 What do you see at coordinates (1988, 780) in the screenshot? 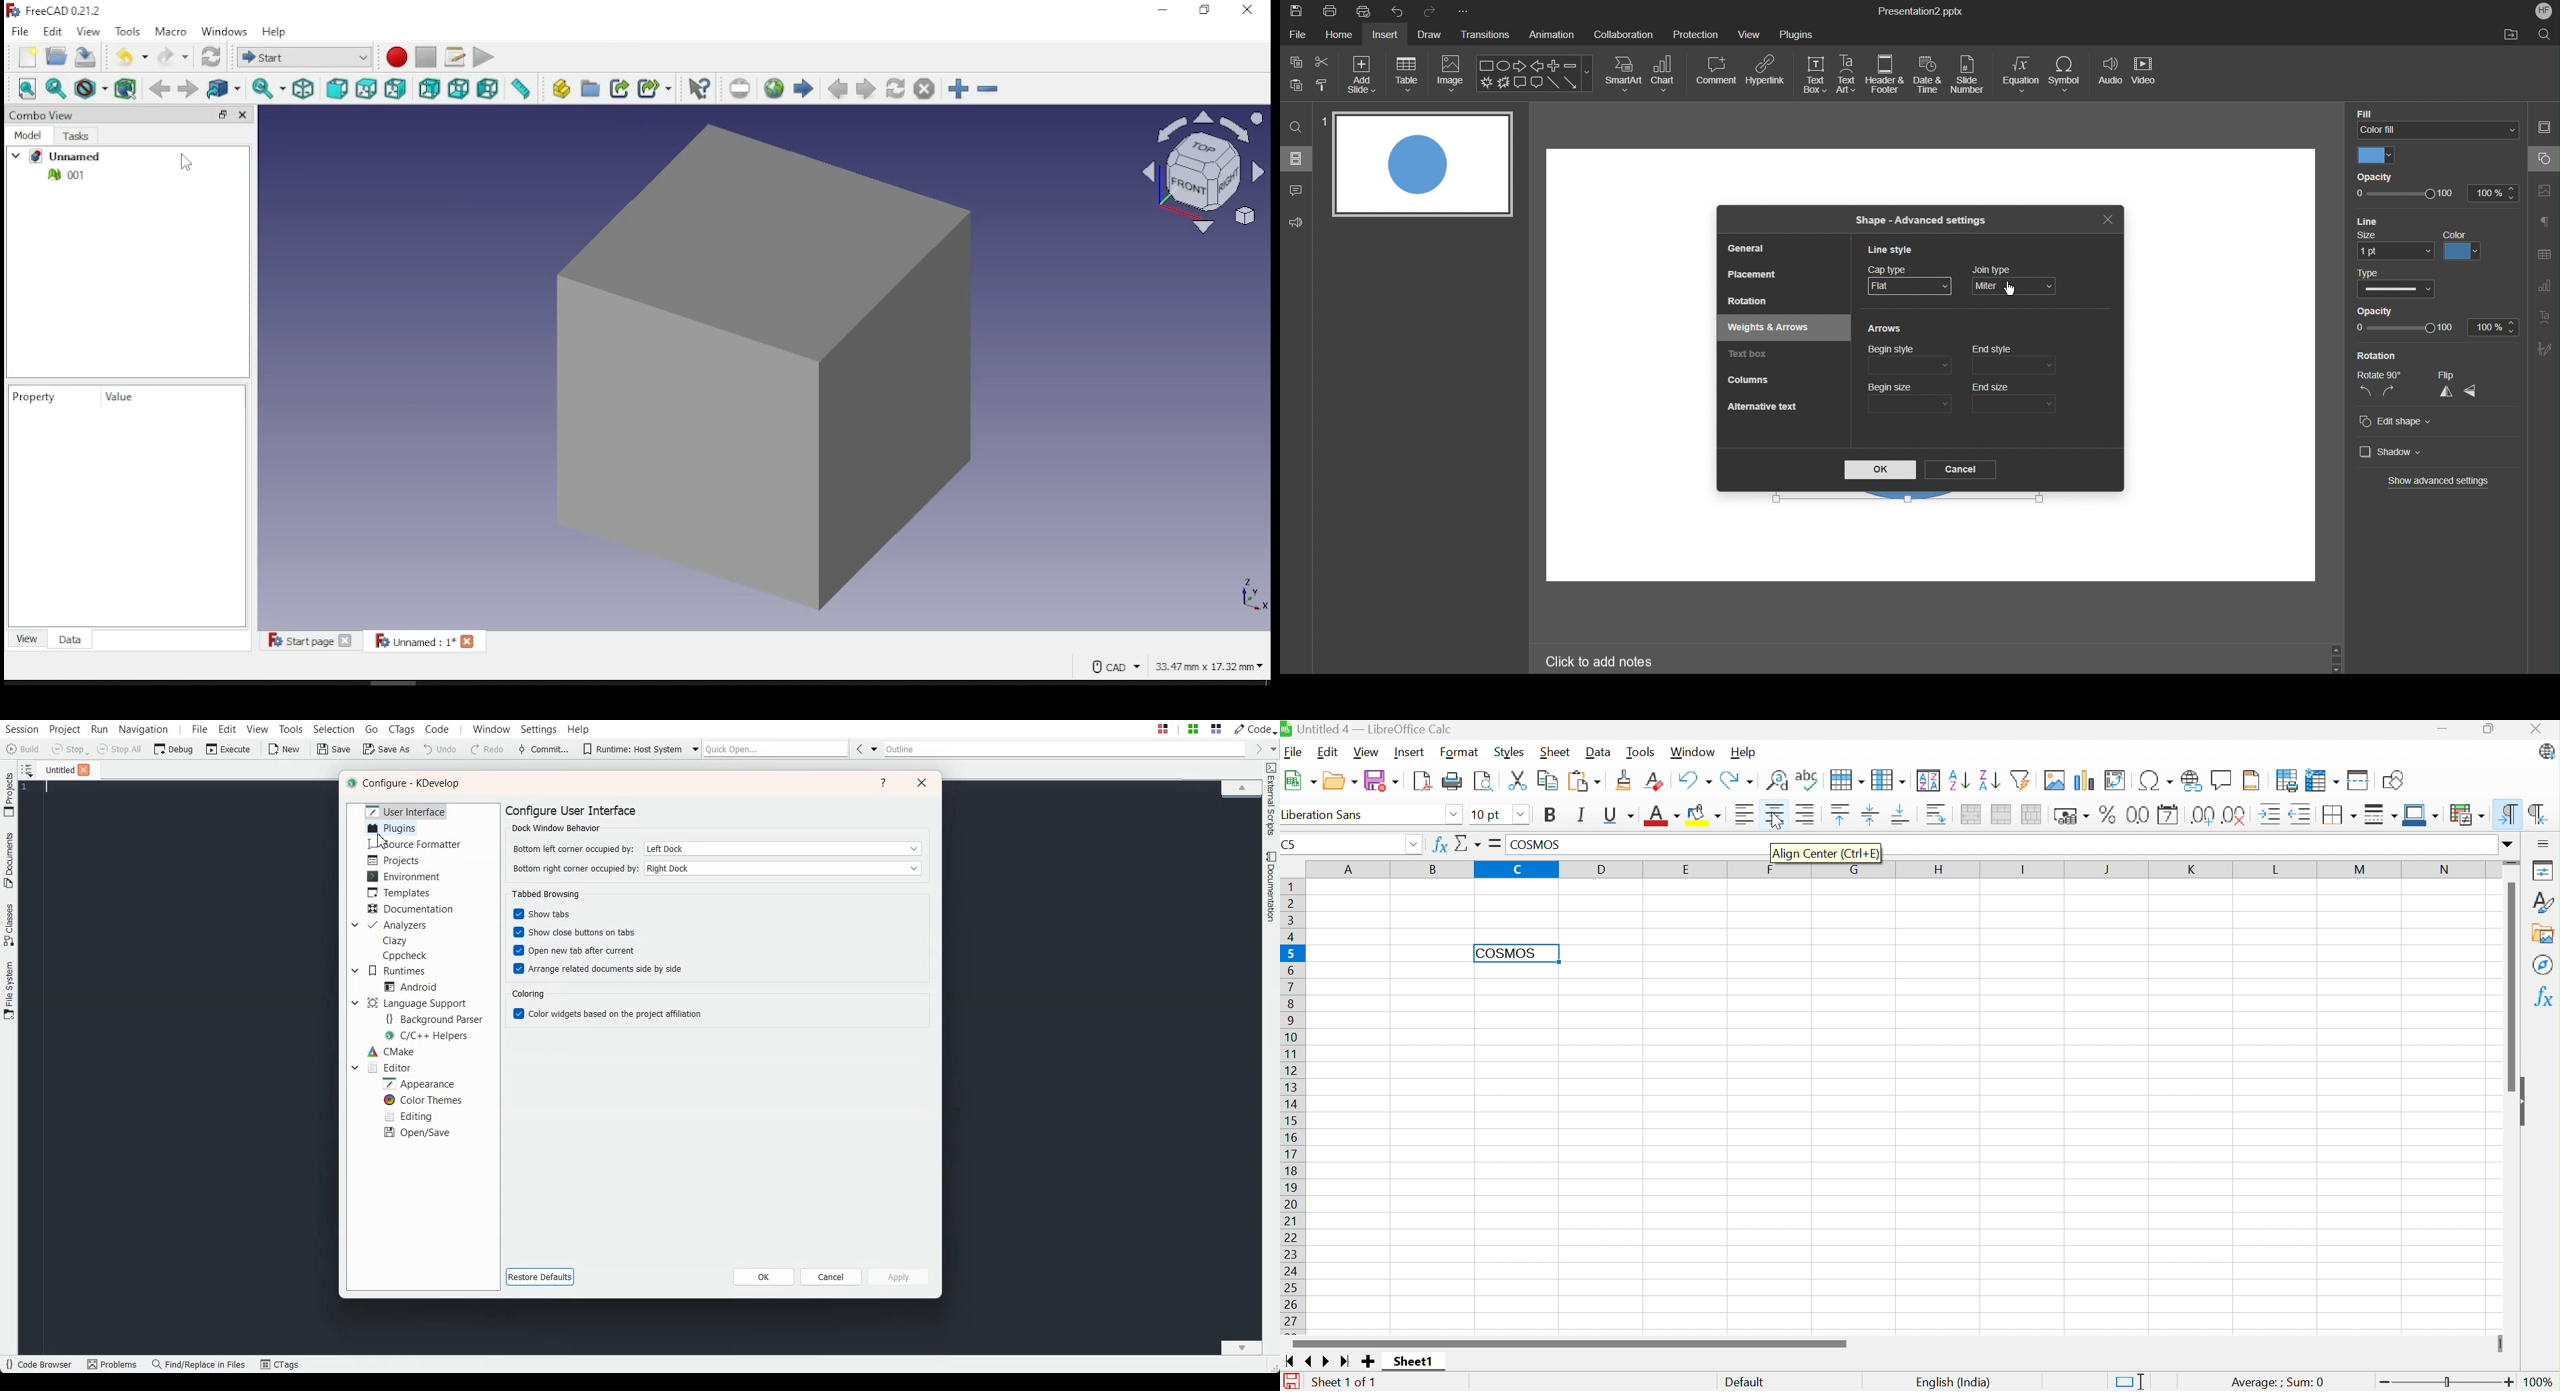
I see `Sort Descending` at bounding box center [1988, 780].